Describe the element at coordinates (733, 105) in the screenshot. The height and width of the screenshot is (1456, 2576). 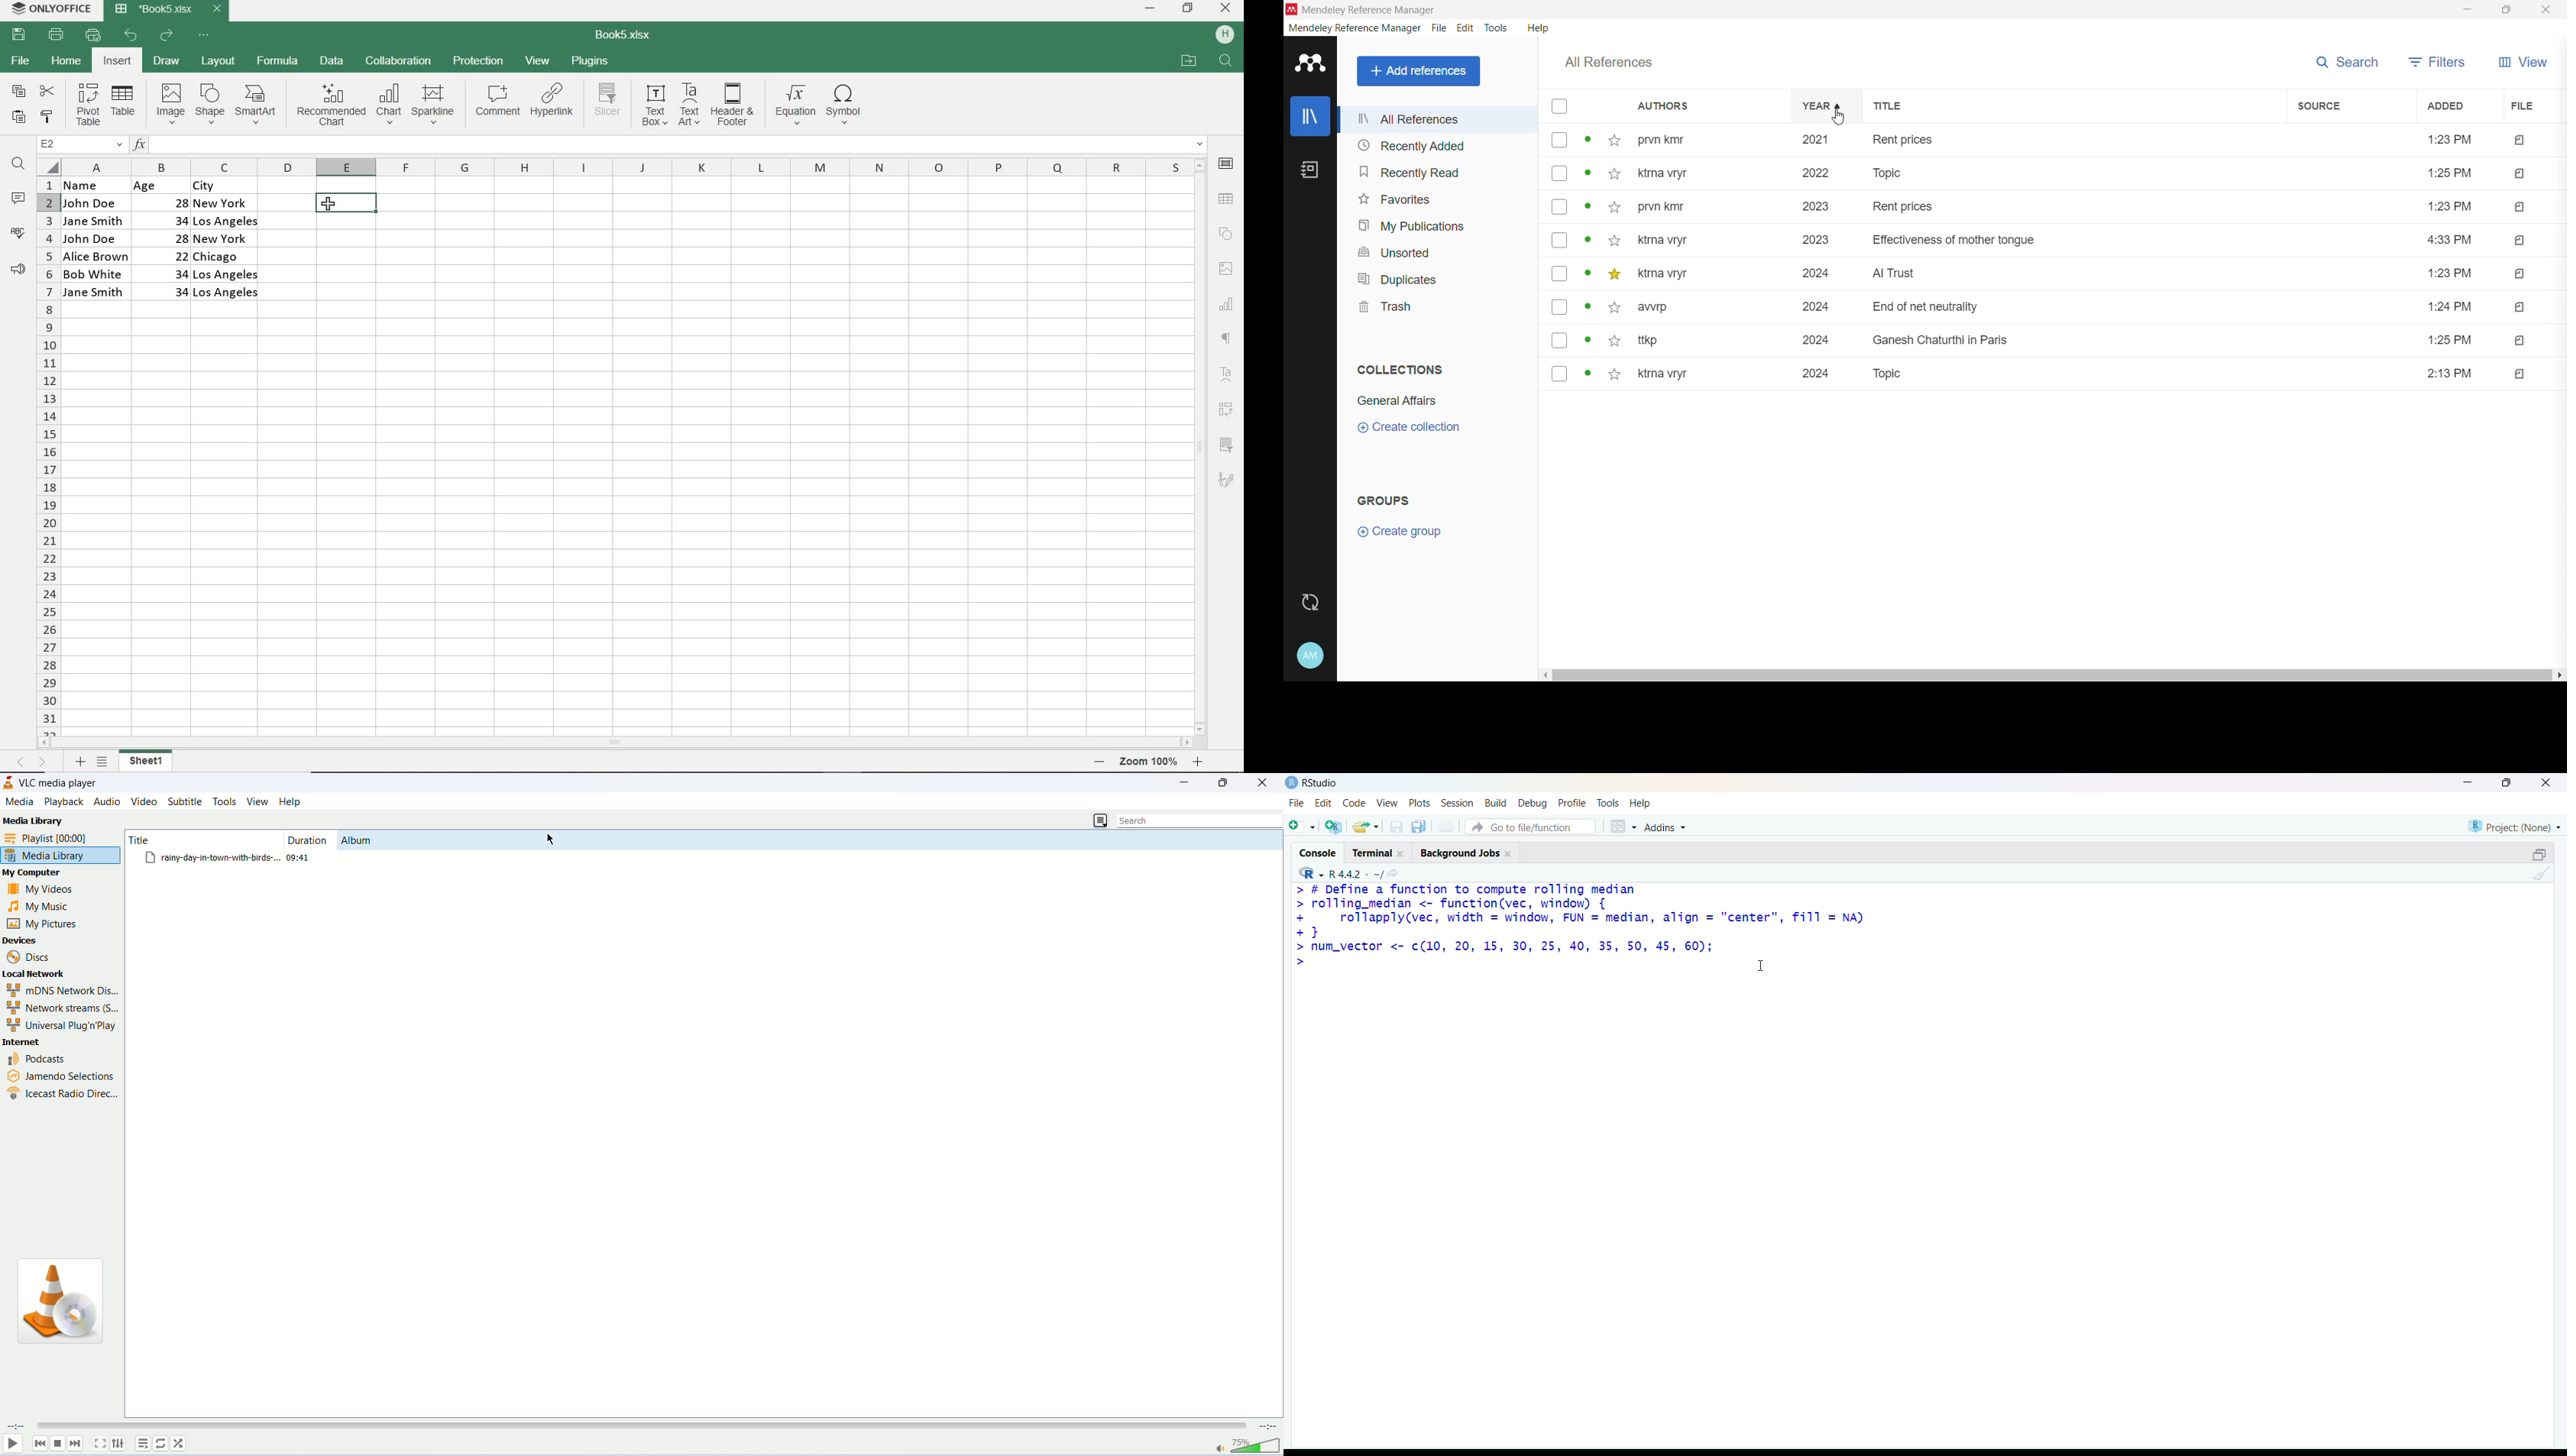
I see `HEADER & FOOTER` at that location.